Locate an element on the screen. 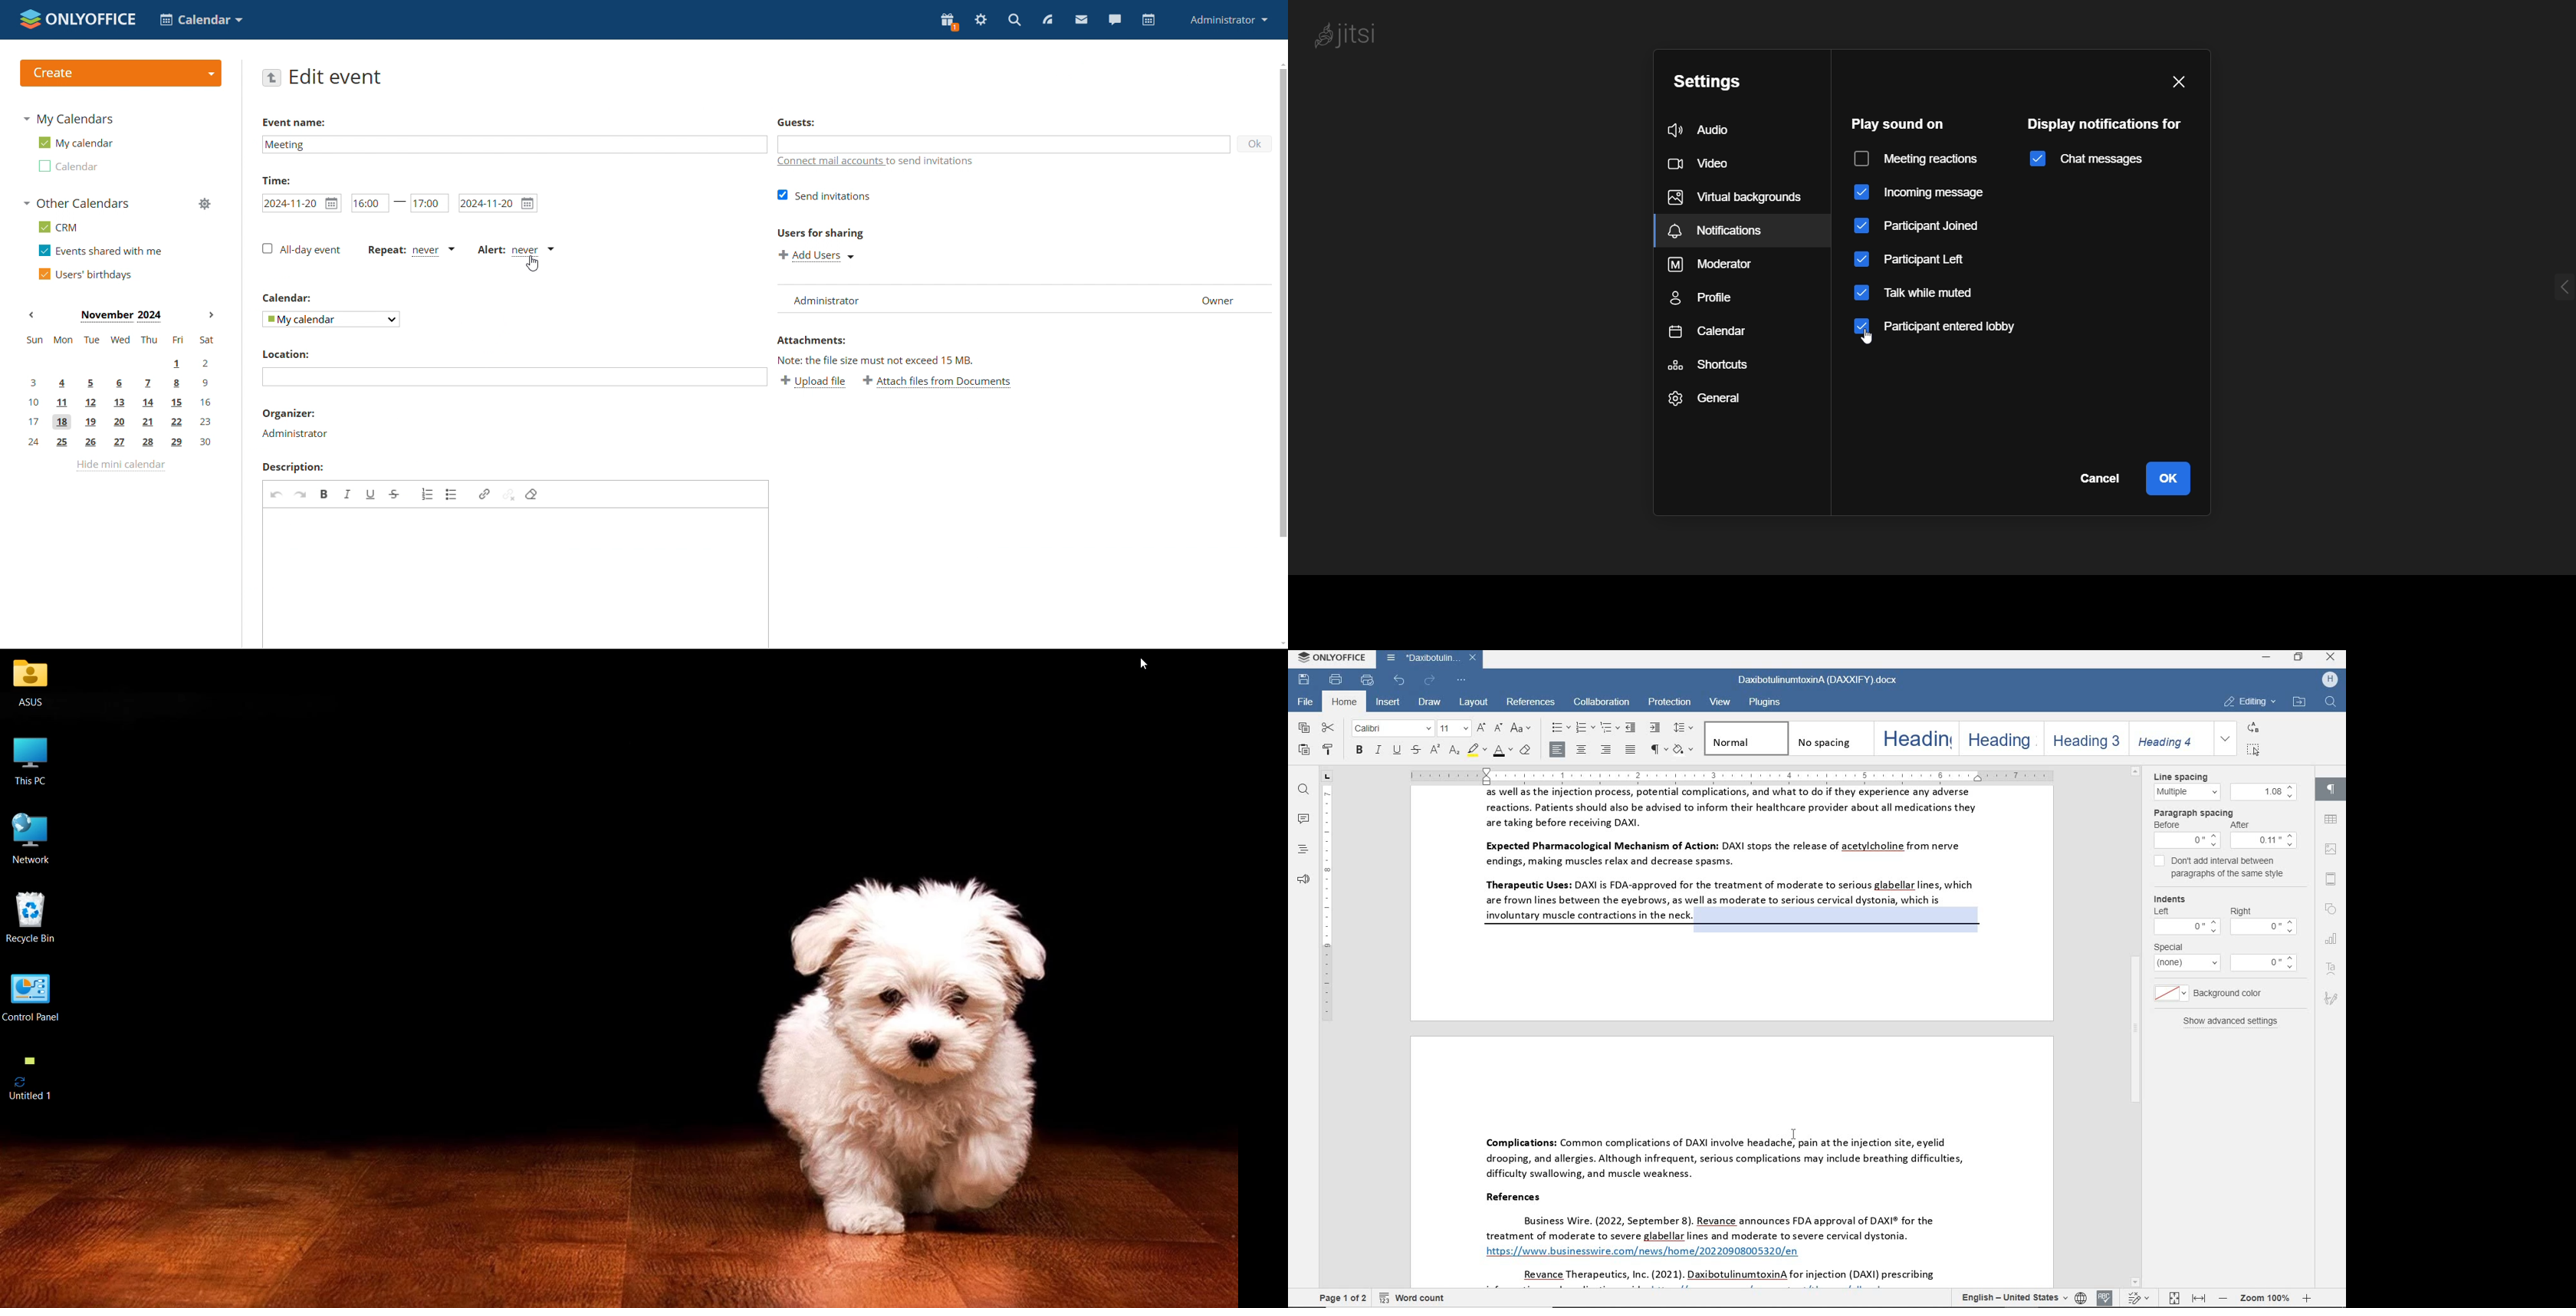 The image size is (2576, 1316). Indents is located at coordinates (2224, 914).